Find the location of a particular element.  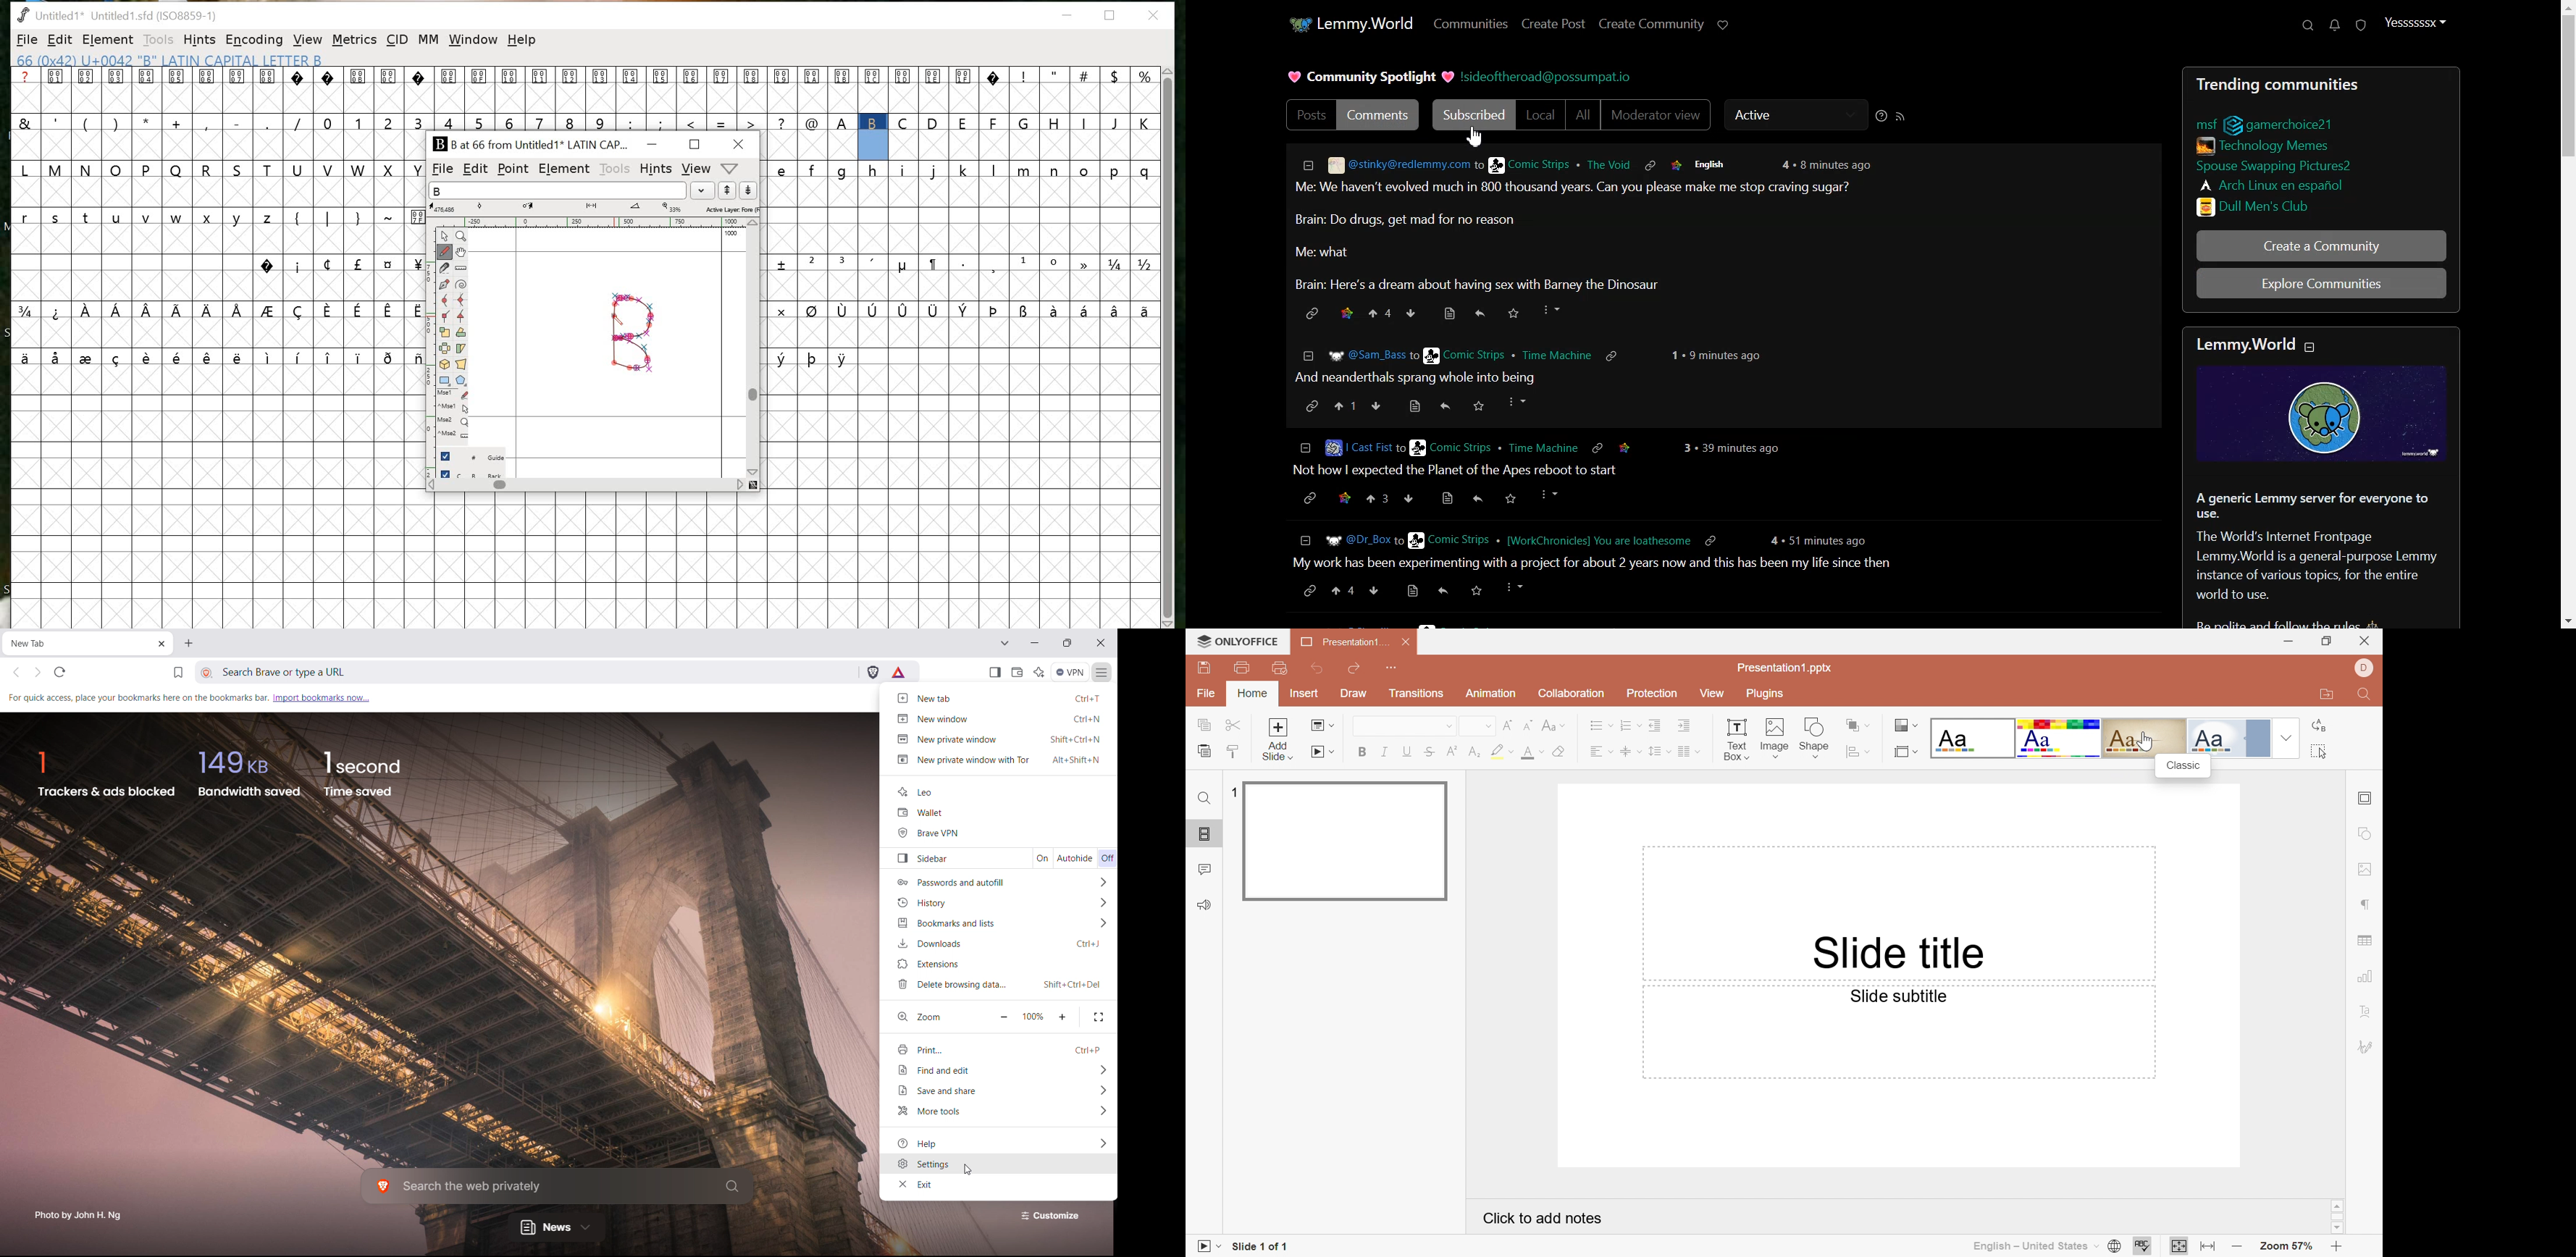

EDIT is located at coordinates (60, 40).